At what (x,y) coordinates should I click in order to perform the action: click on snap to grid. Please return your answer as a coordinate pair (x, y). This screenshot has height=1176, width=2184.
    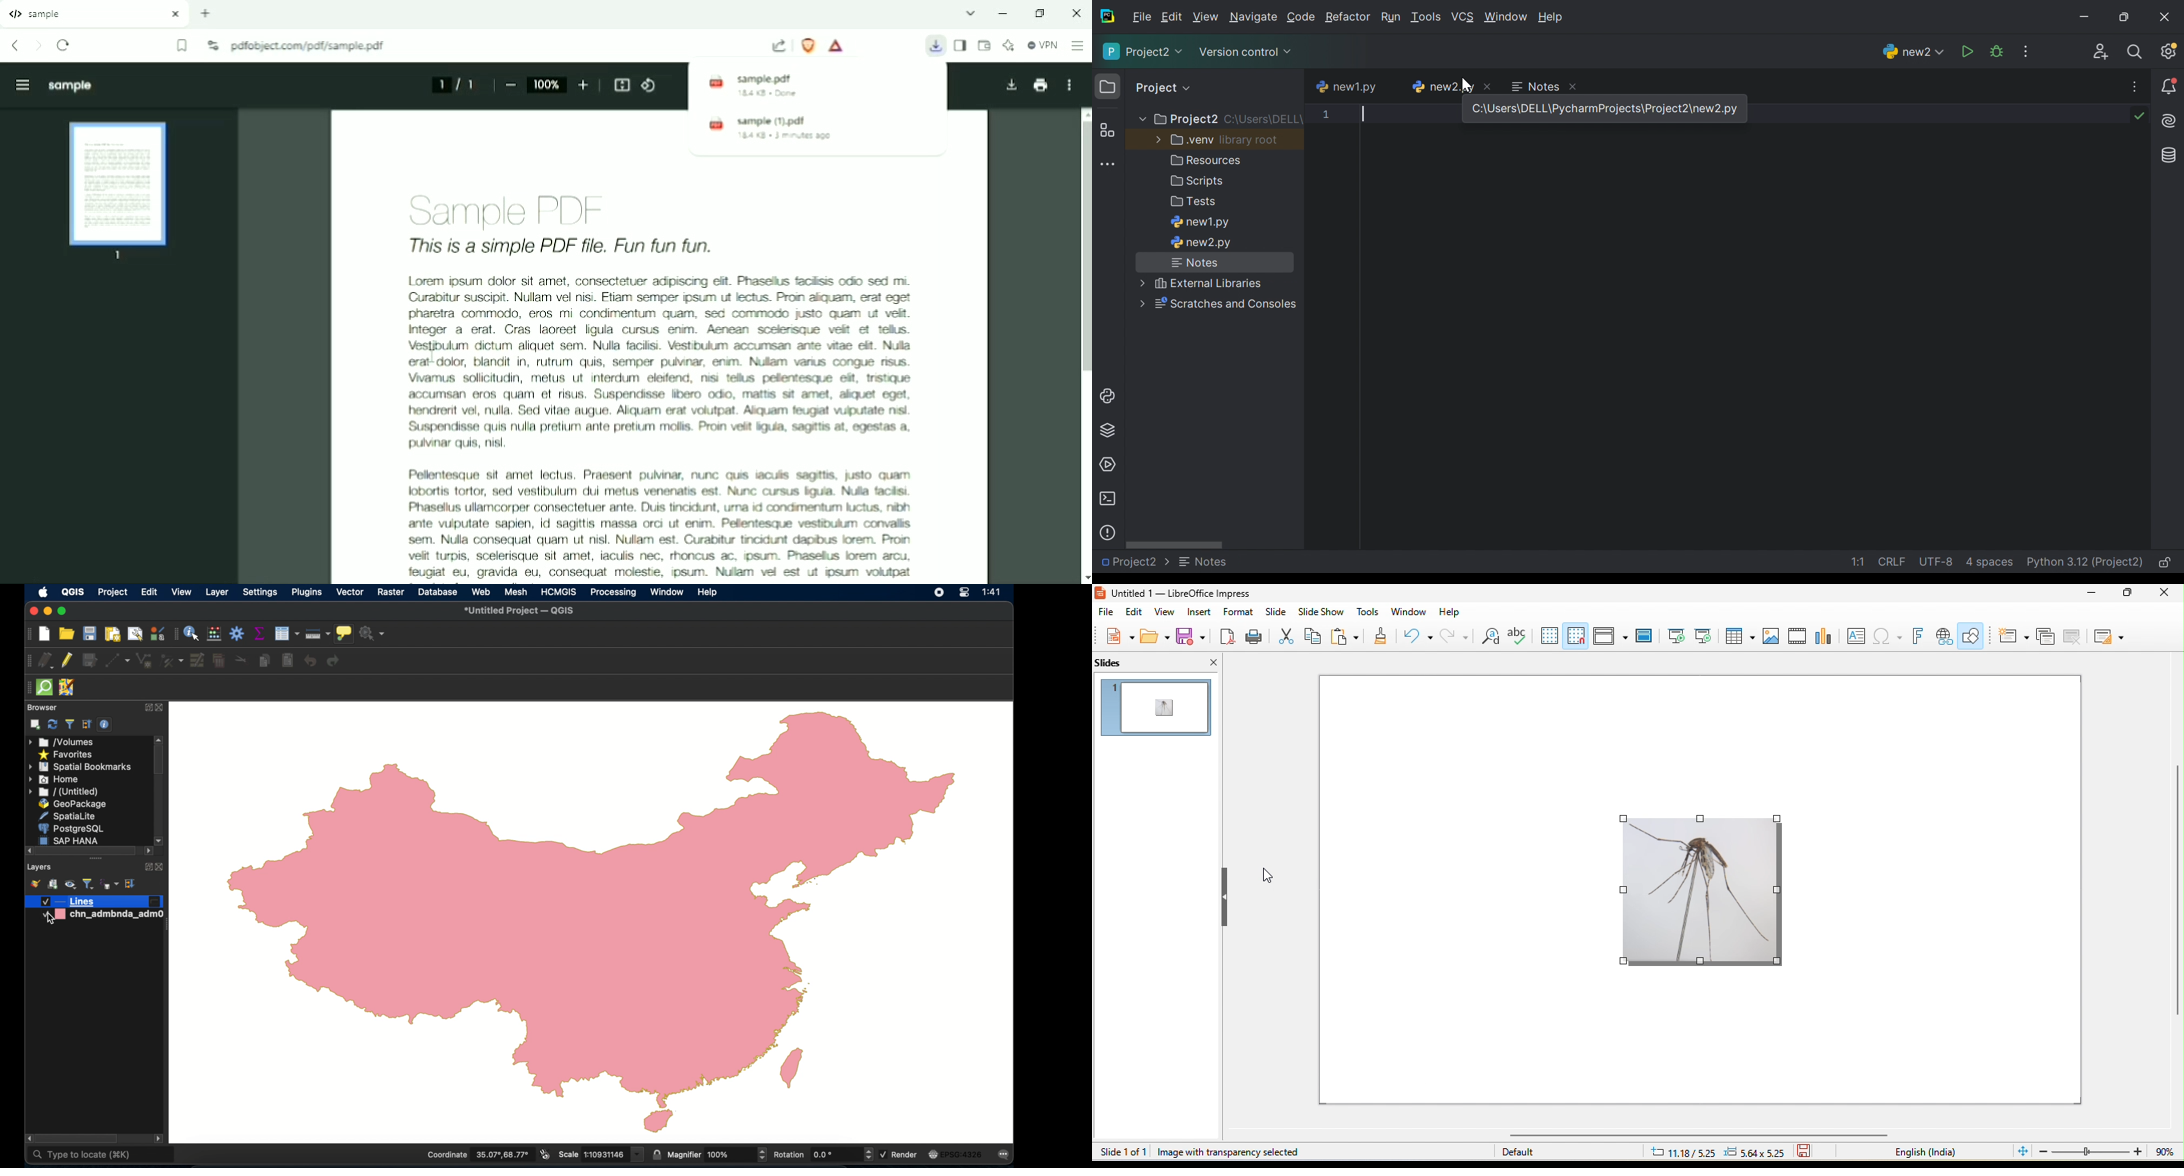
    Looking at the image, I should click on (1575, 636).